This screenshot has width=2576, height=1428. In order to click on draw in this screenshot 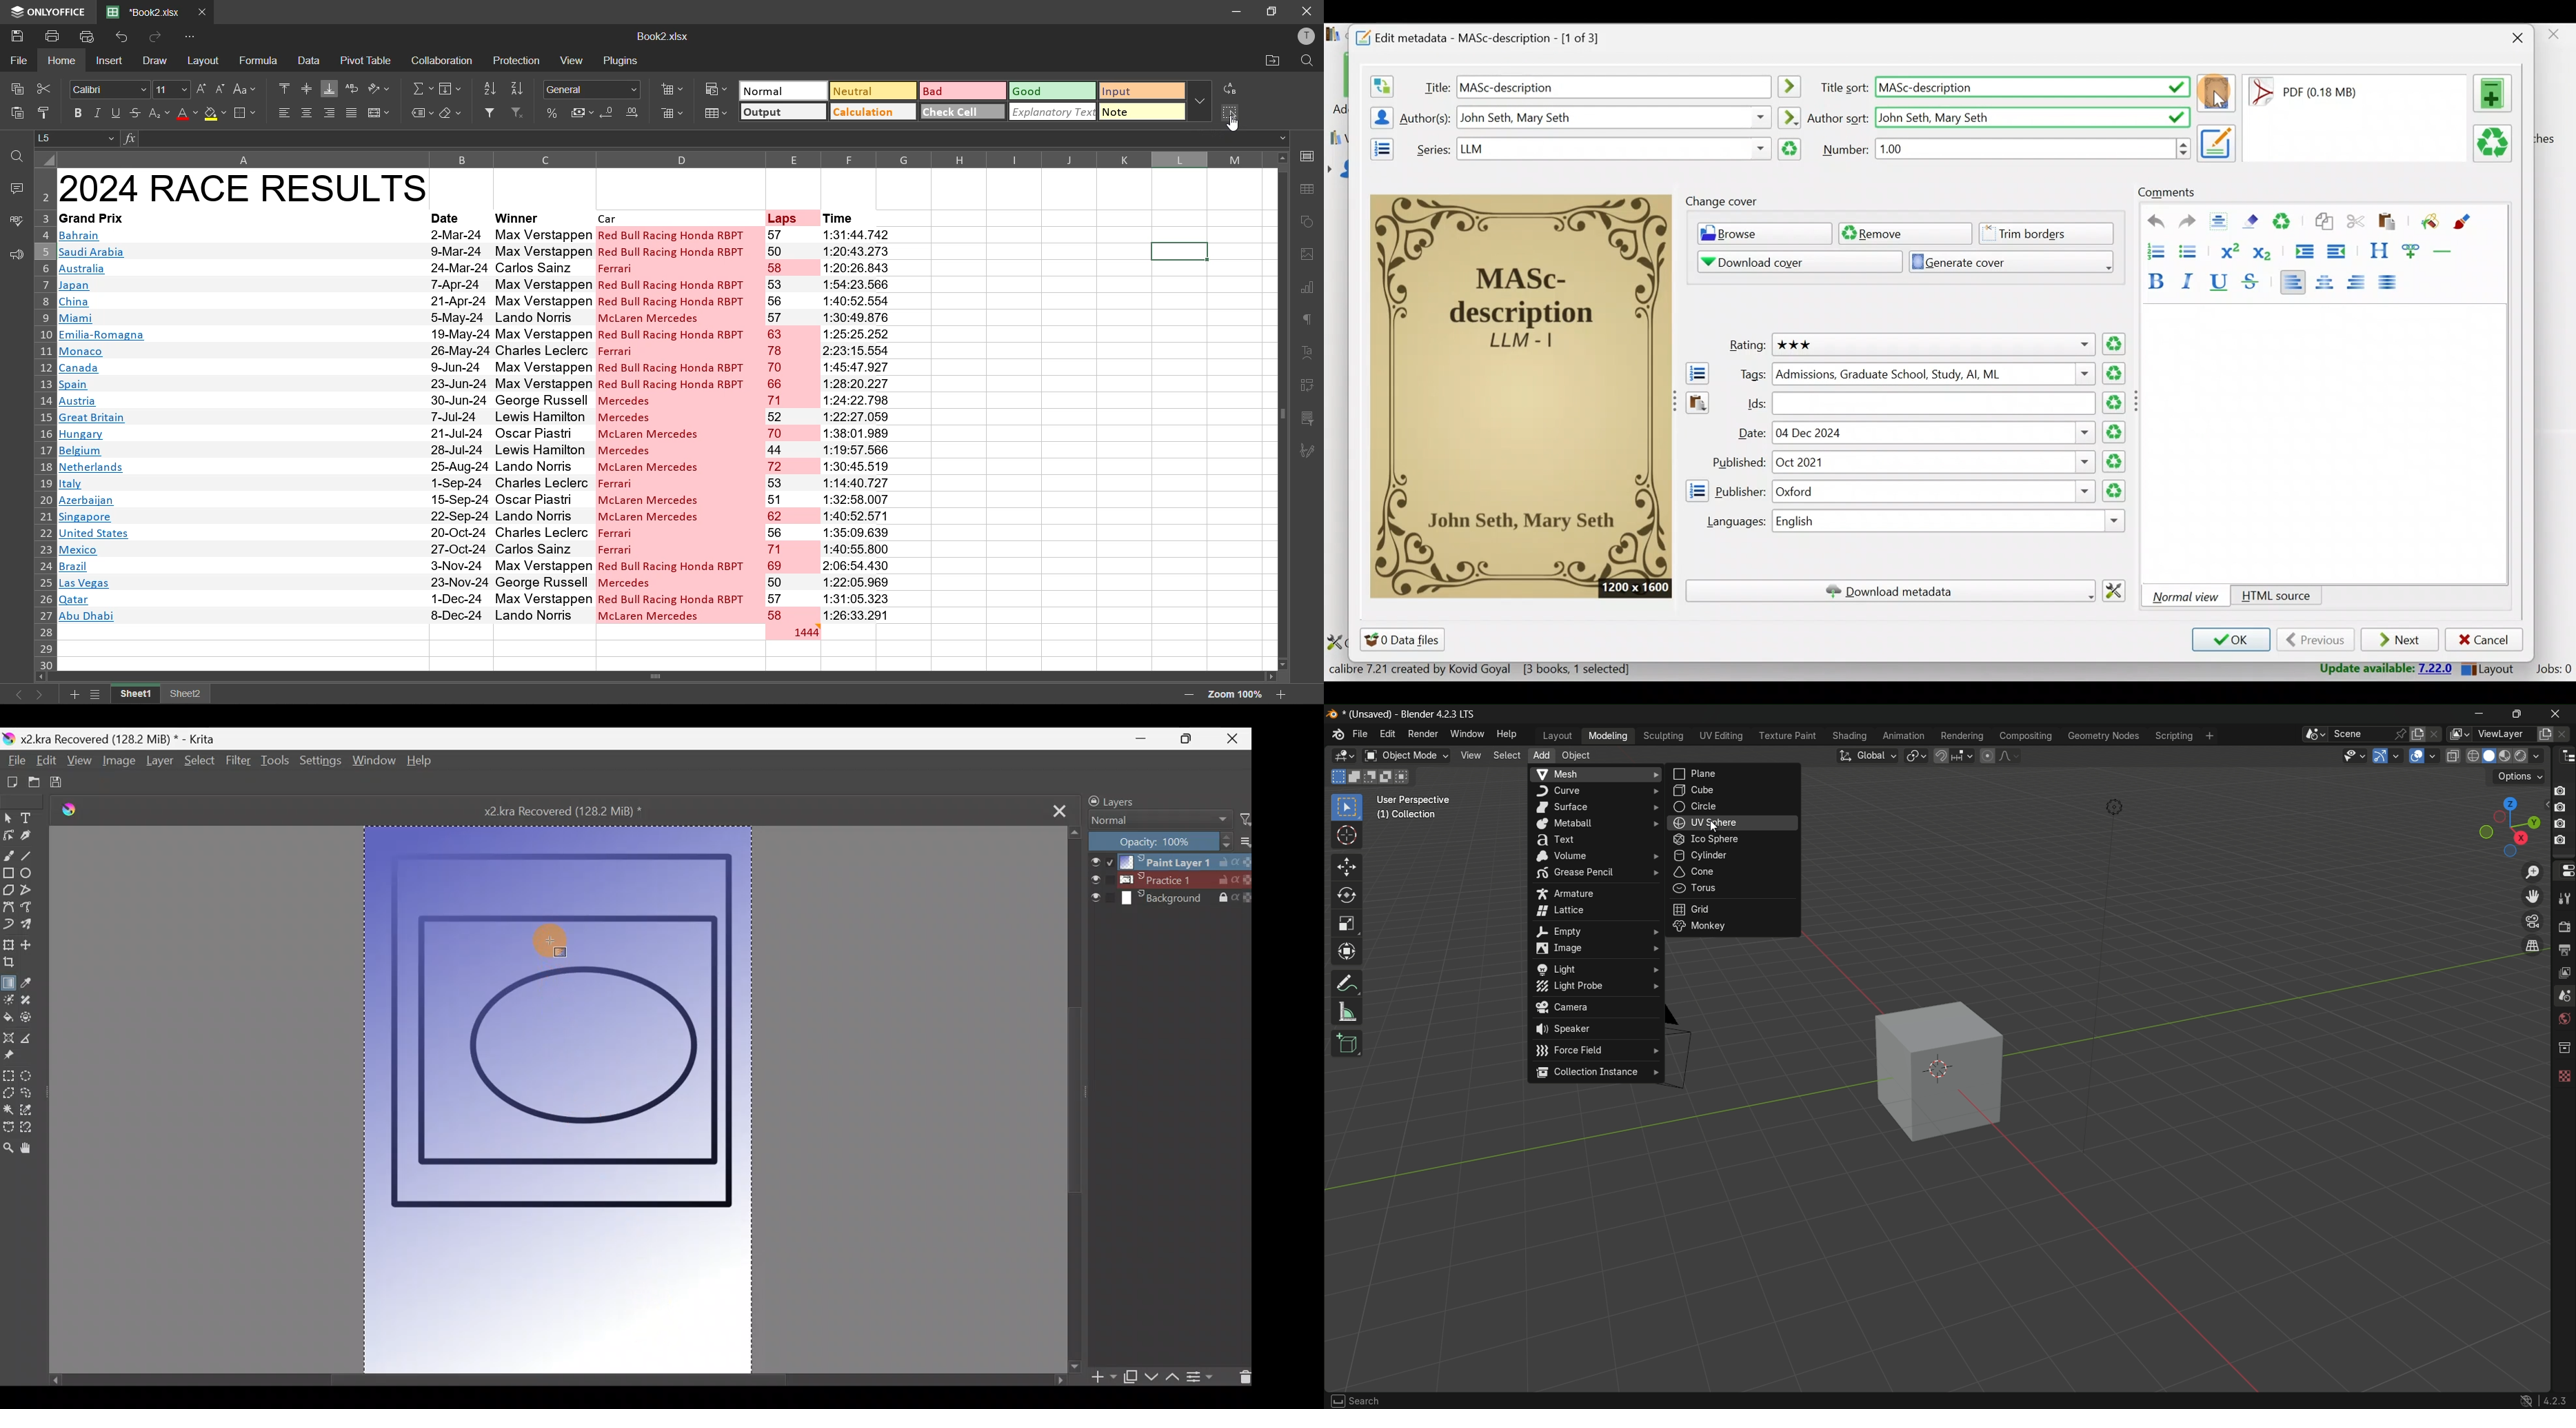, I will do `click(154, 61)`.